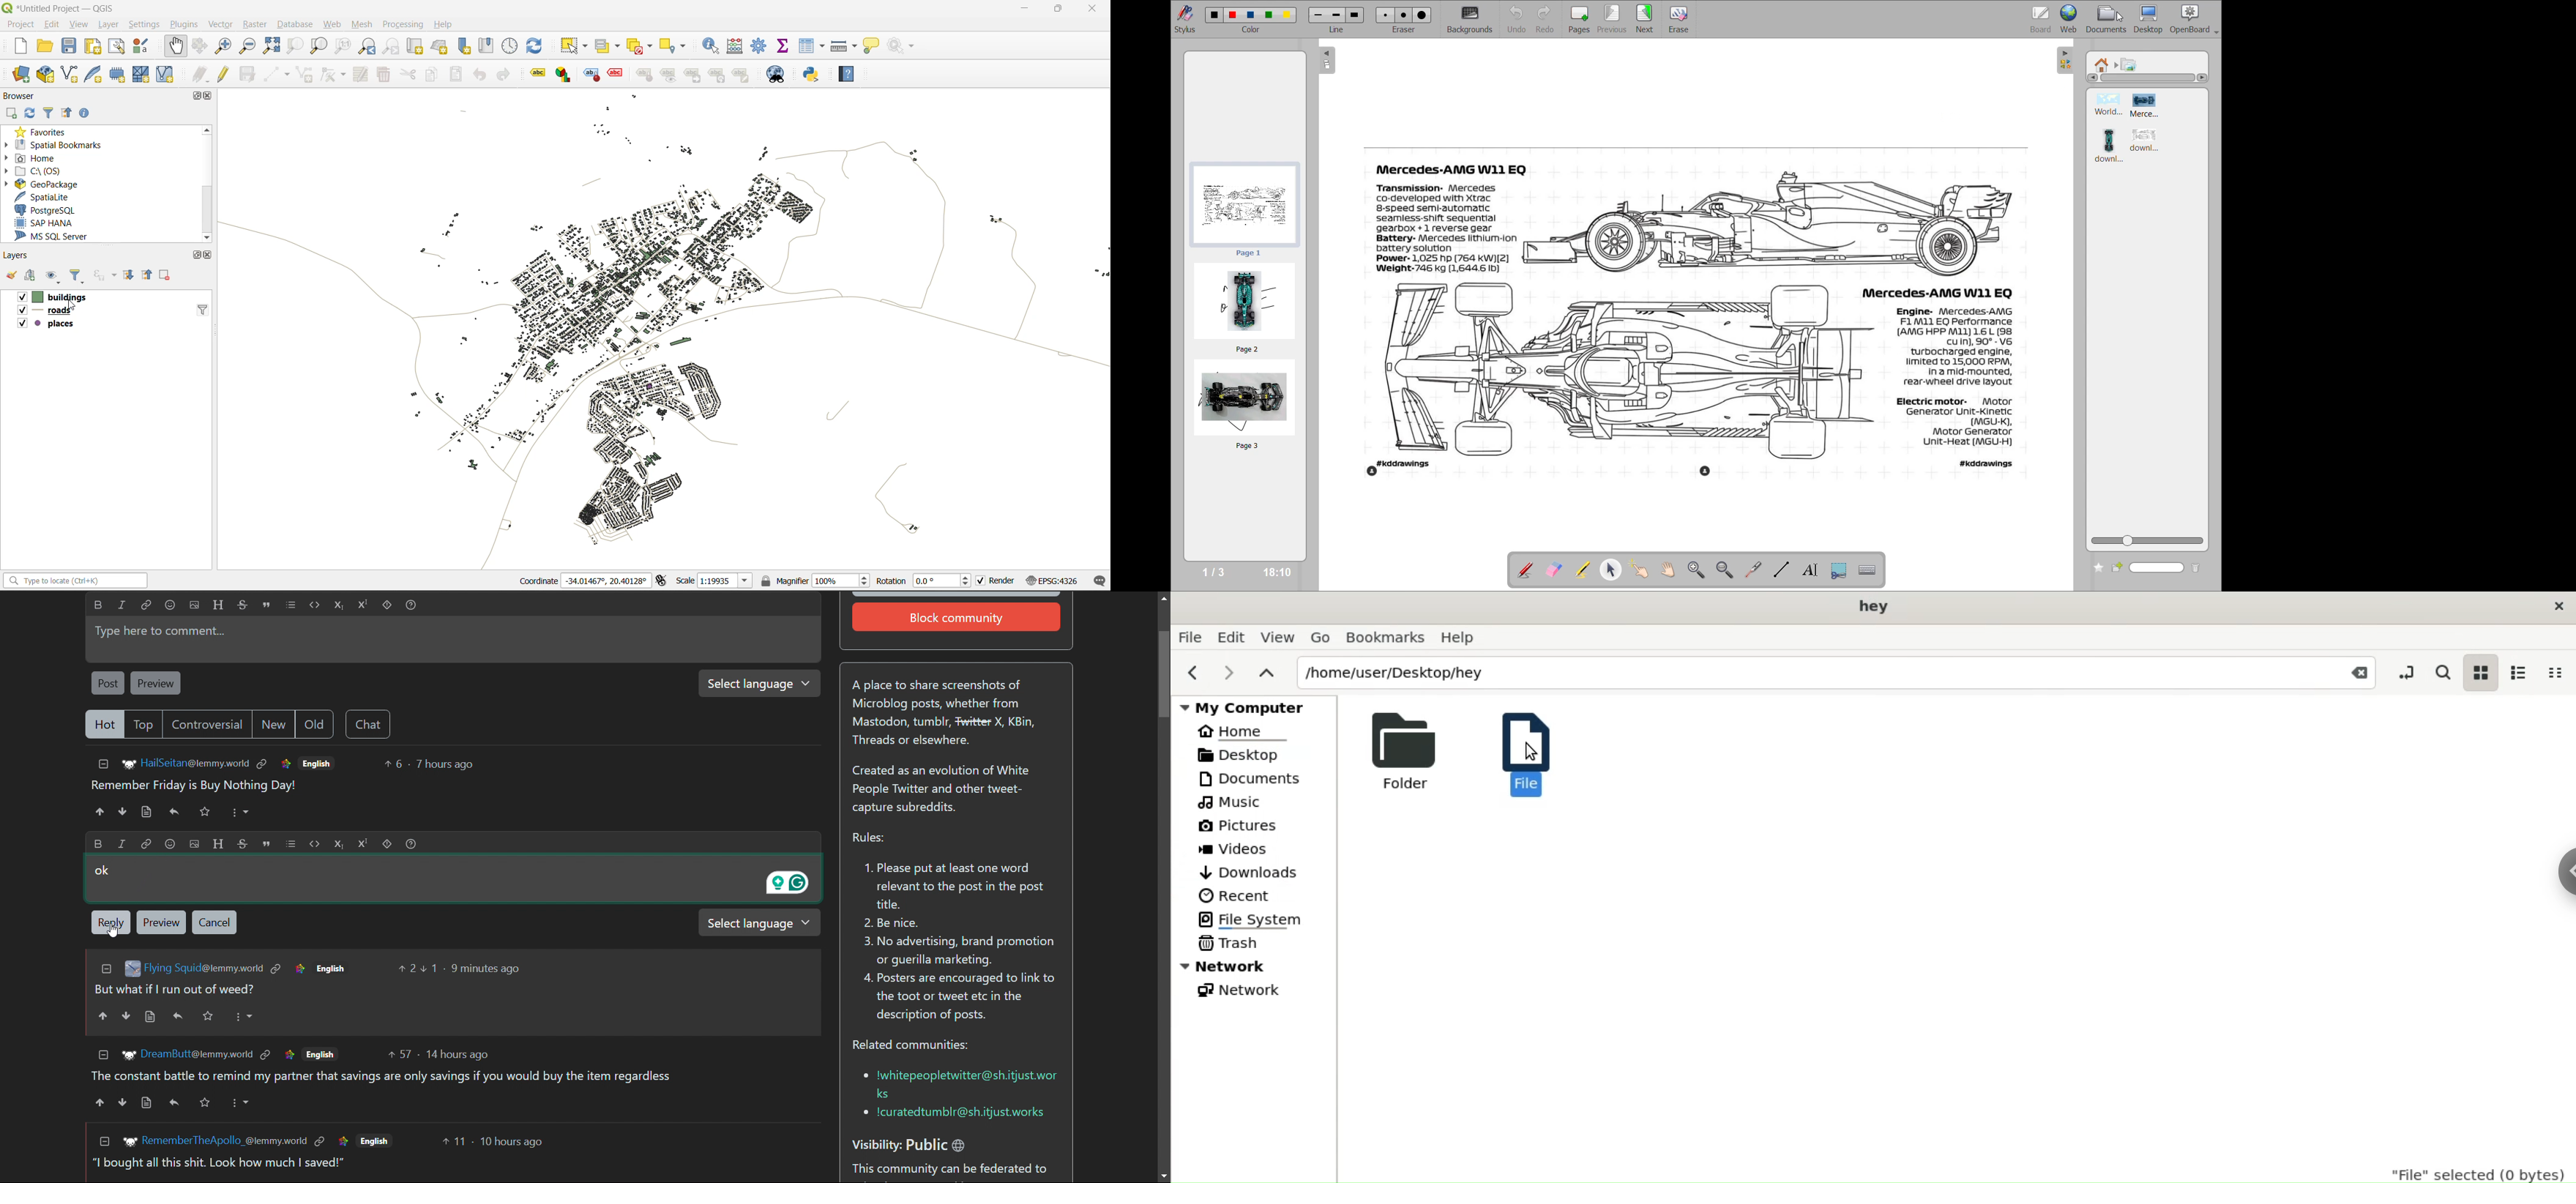  What do you see at coordinates (711, 46) in the screenshot?
I see `identify features` at bounding box center [711, 46].